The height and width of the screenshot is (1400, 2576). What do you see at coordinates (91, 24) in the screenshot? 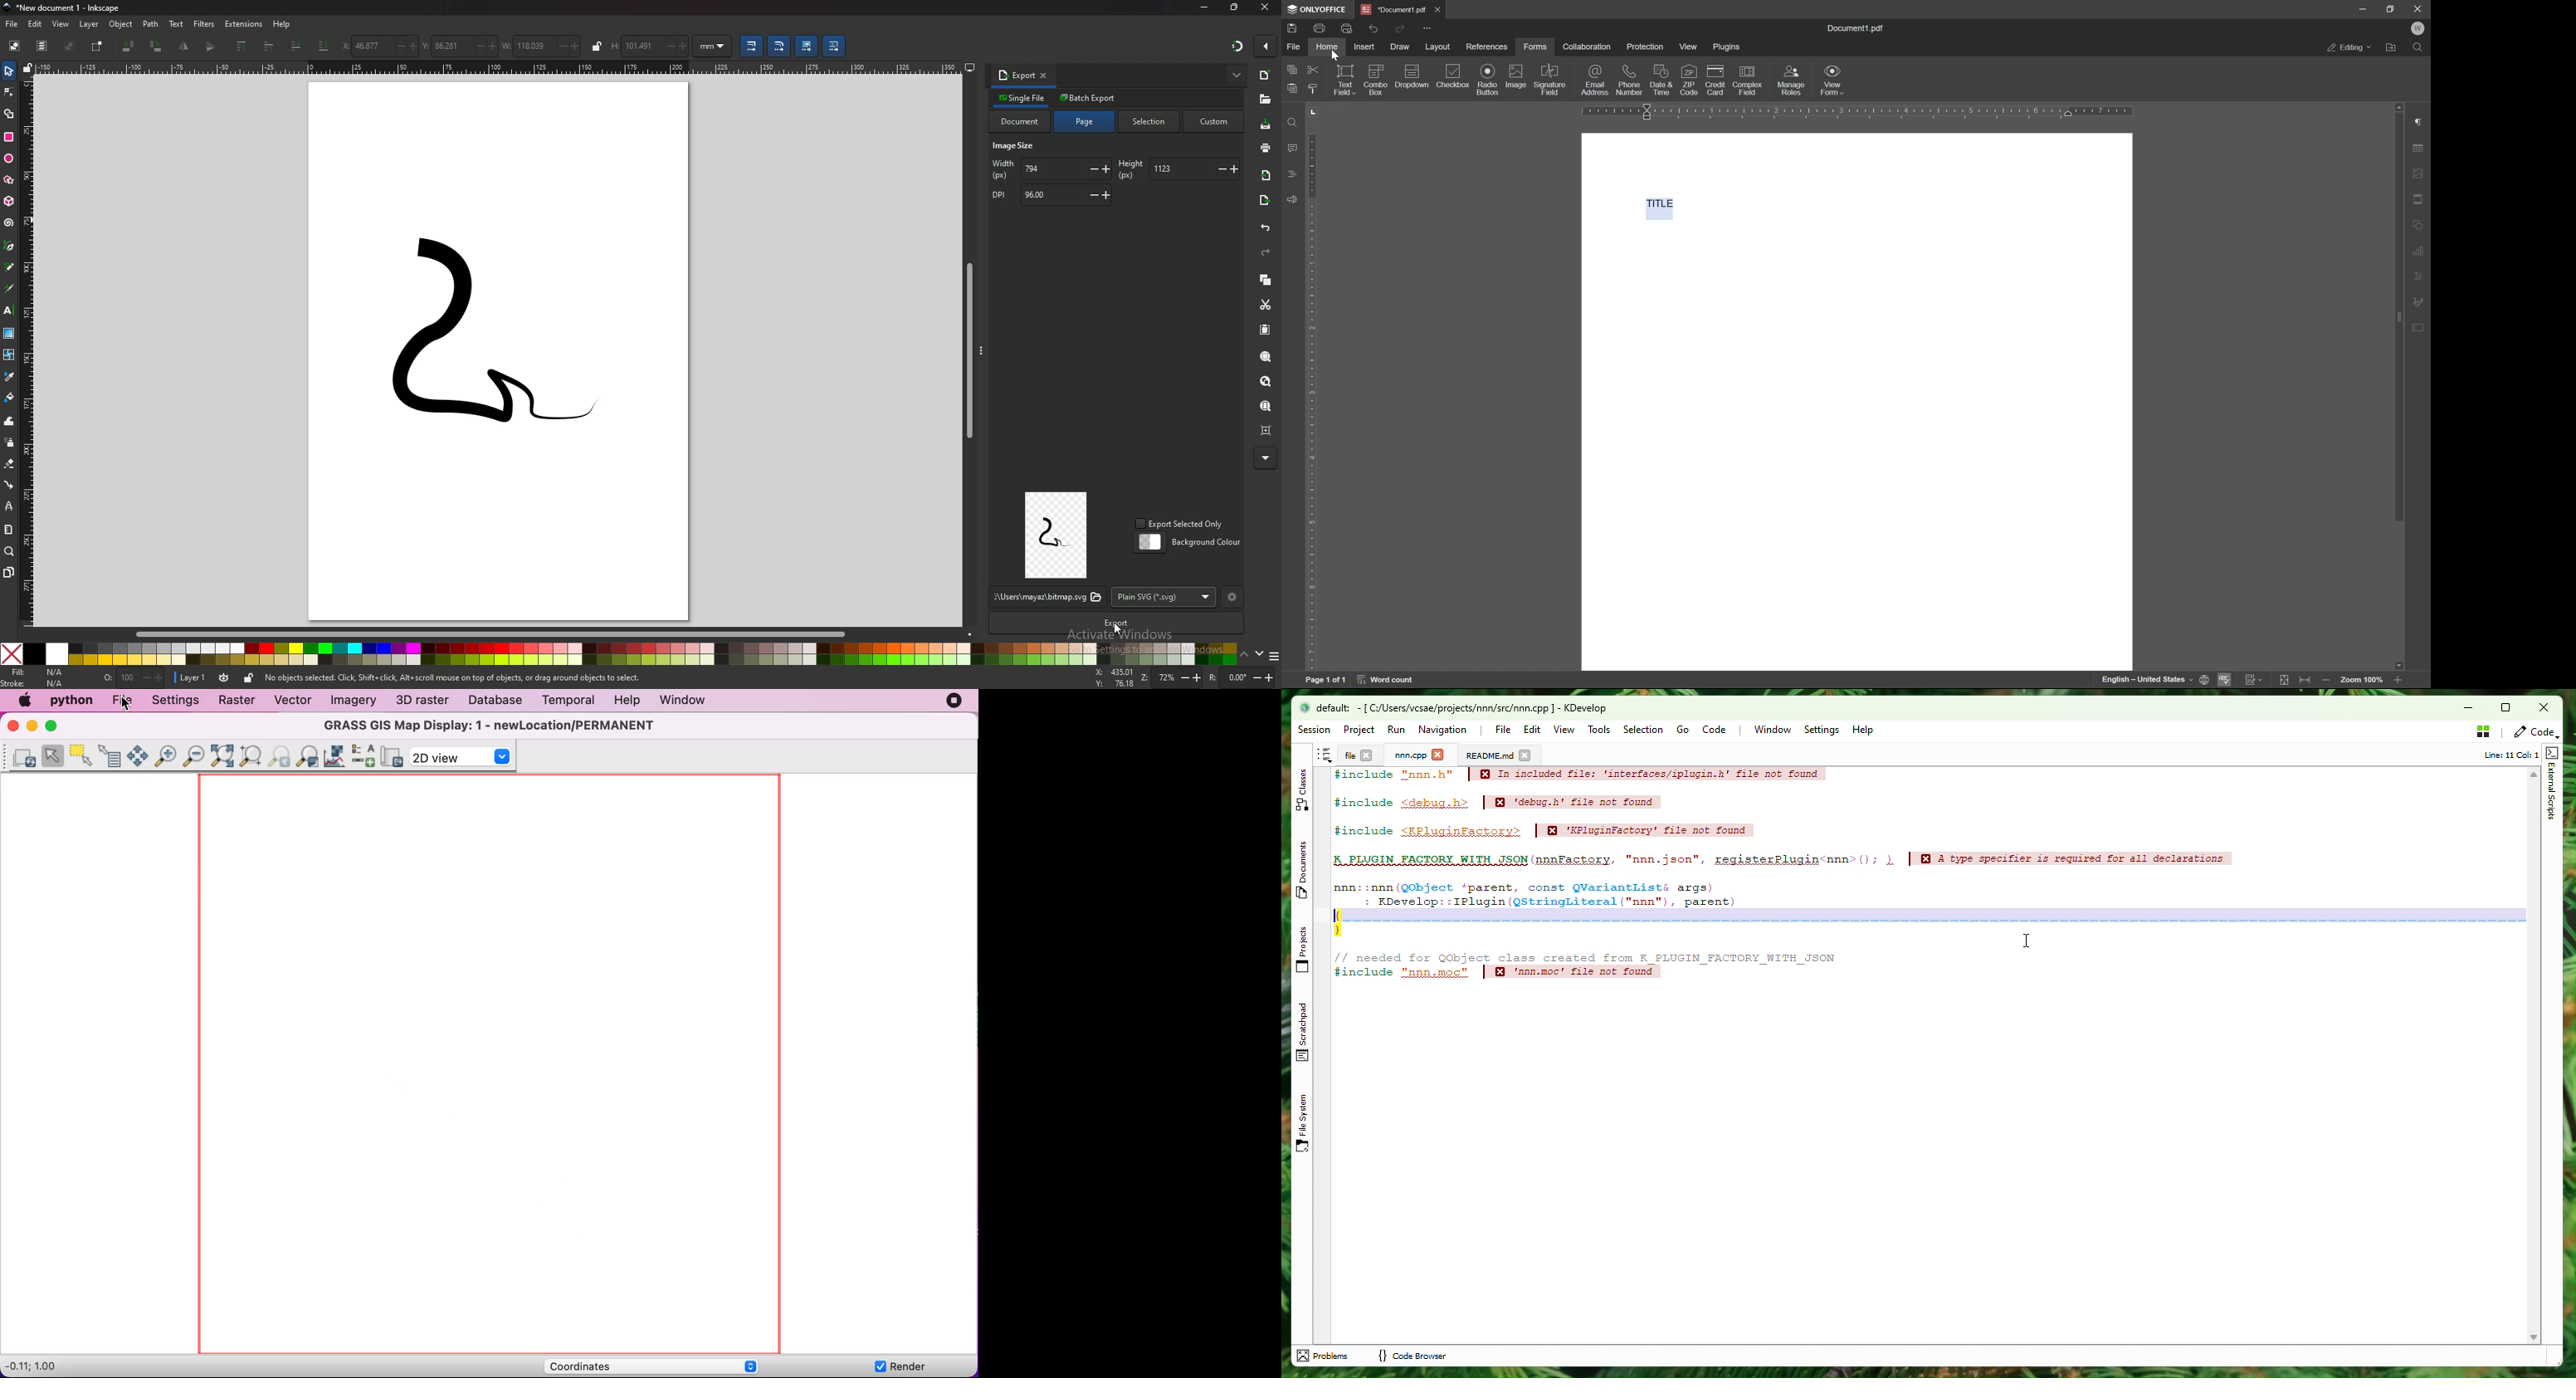
I see `layer` at bounding box center [91, 24].